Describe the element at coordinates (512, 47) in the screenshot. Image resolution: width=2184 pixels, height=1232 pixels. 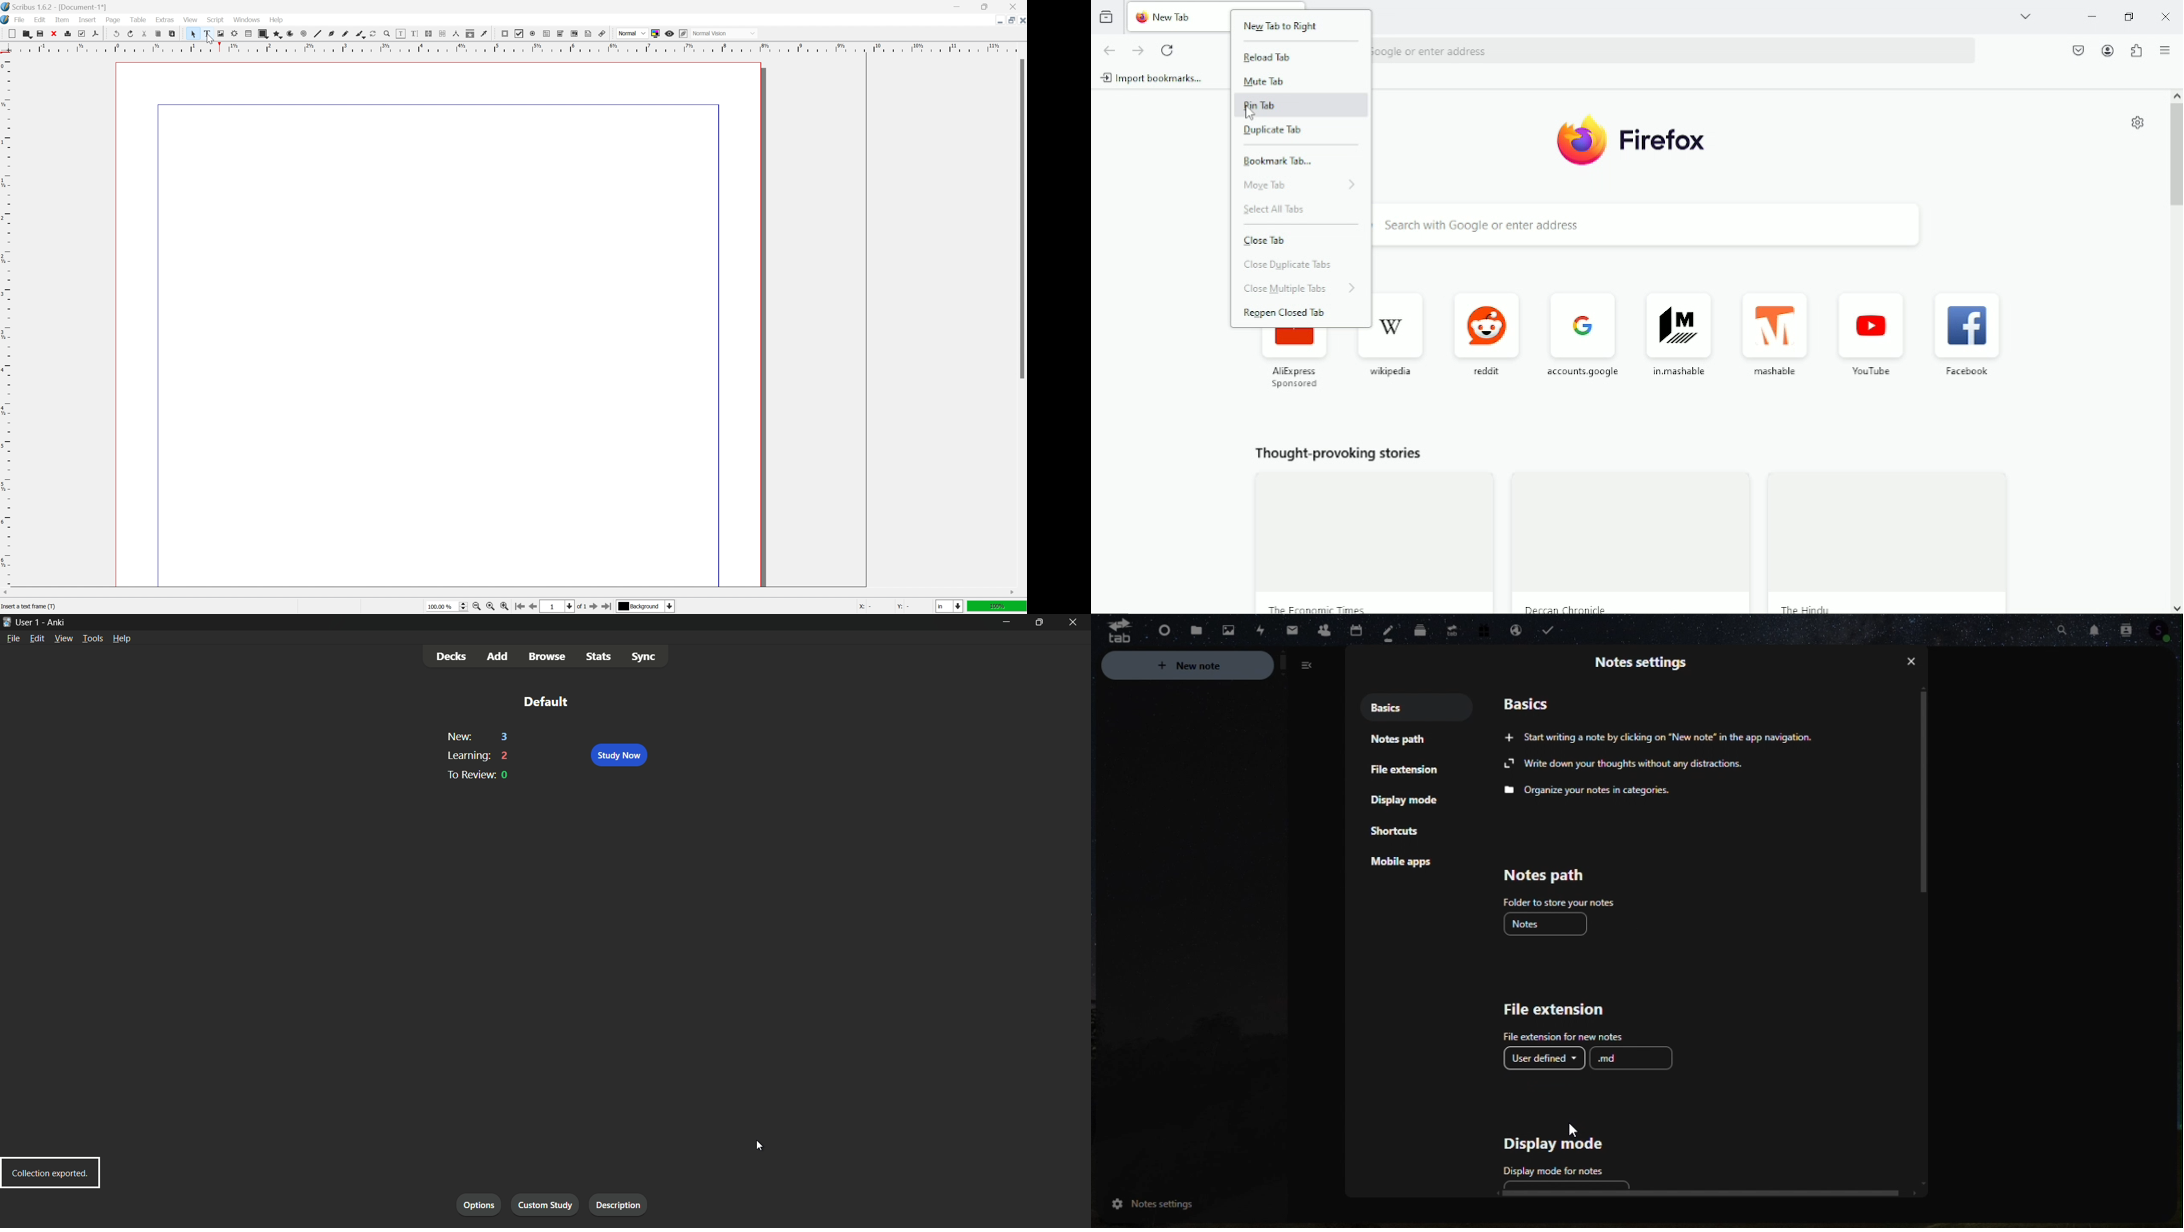
I see `ruler` at that location.